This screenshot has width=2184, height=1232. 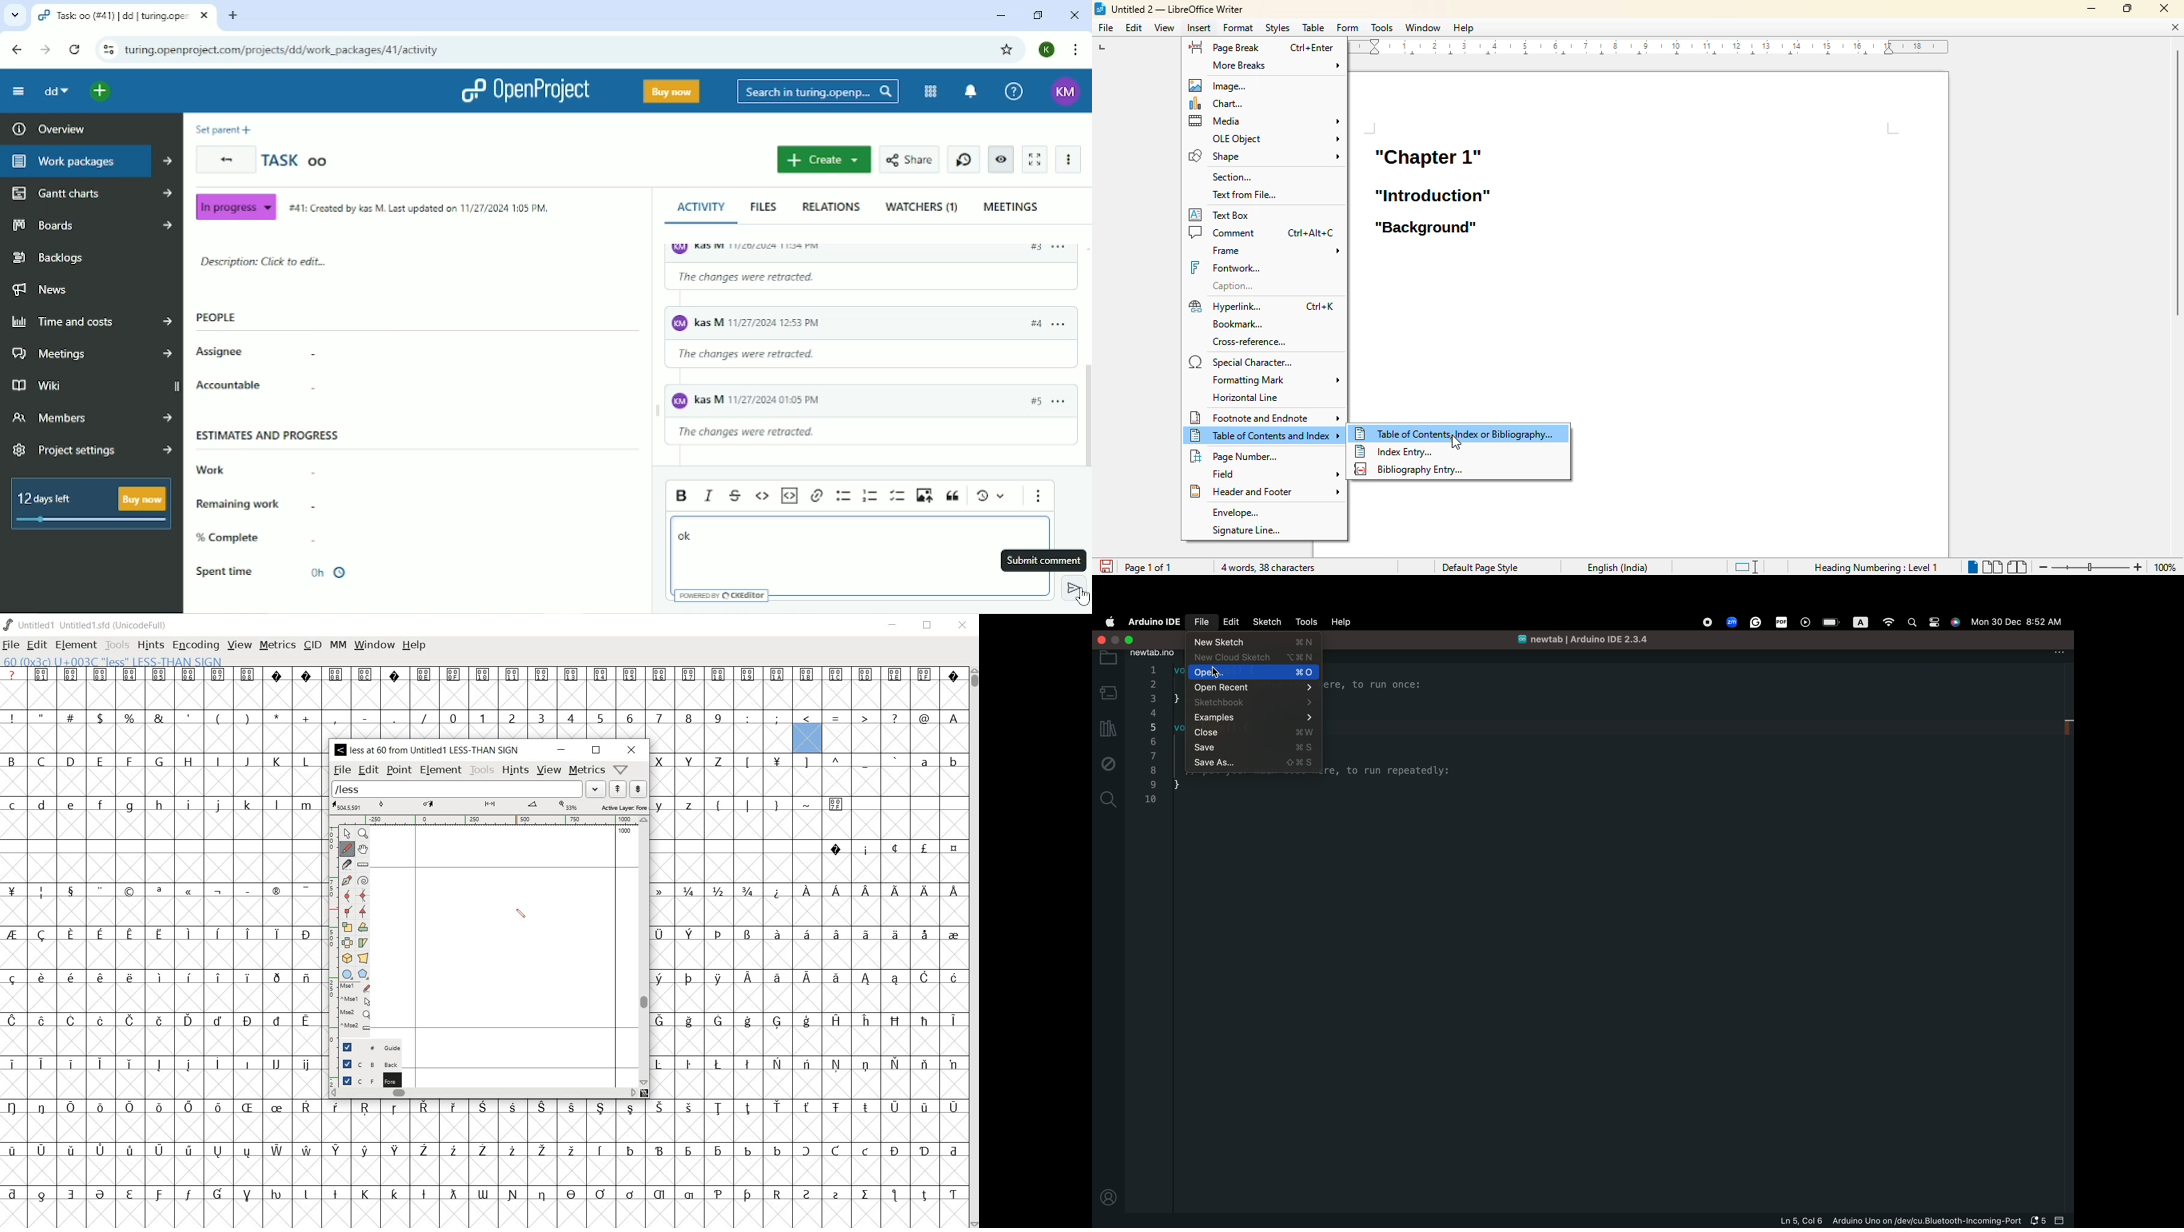 What do you see at coordinates (40, 290) in the screenshot?
I see `News` at bounding box center [40, 290].